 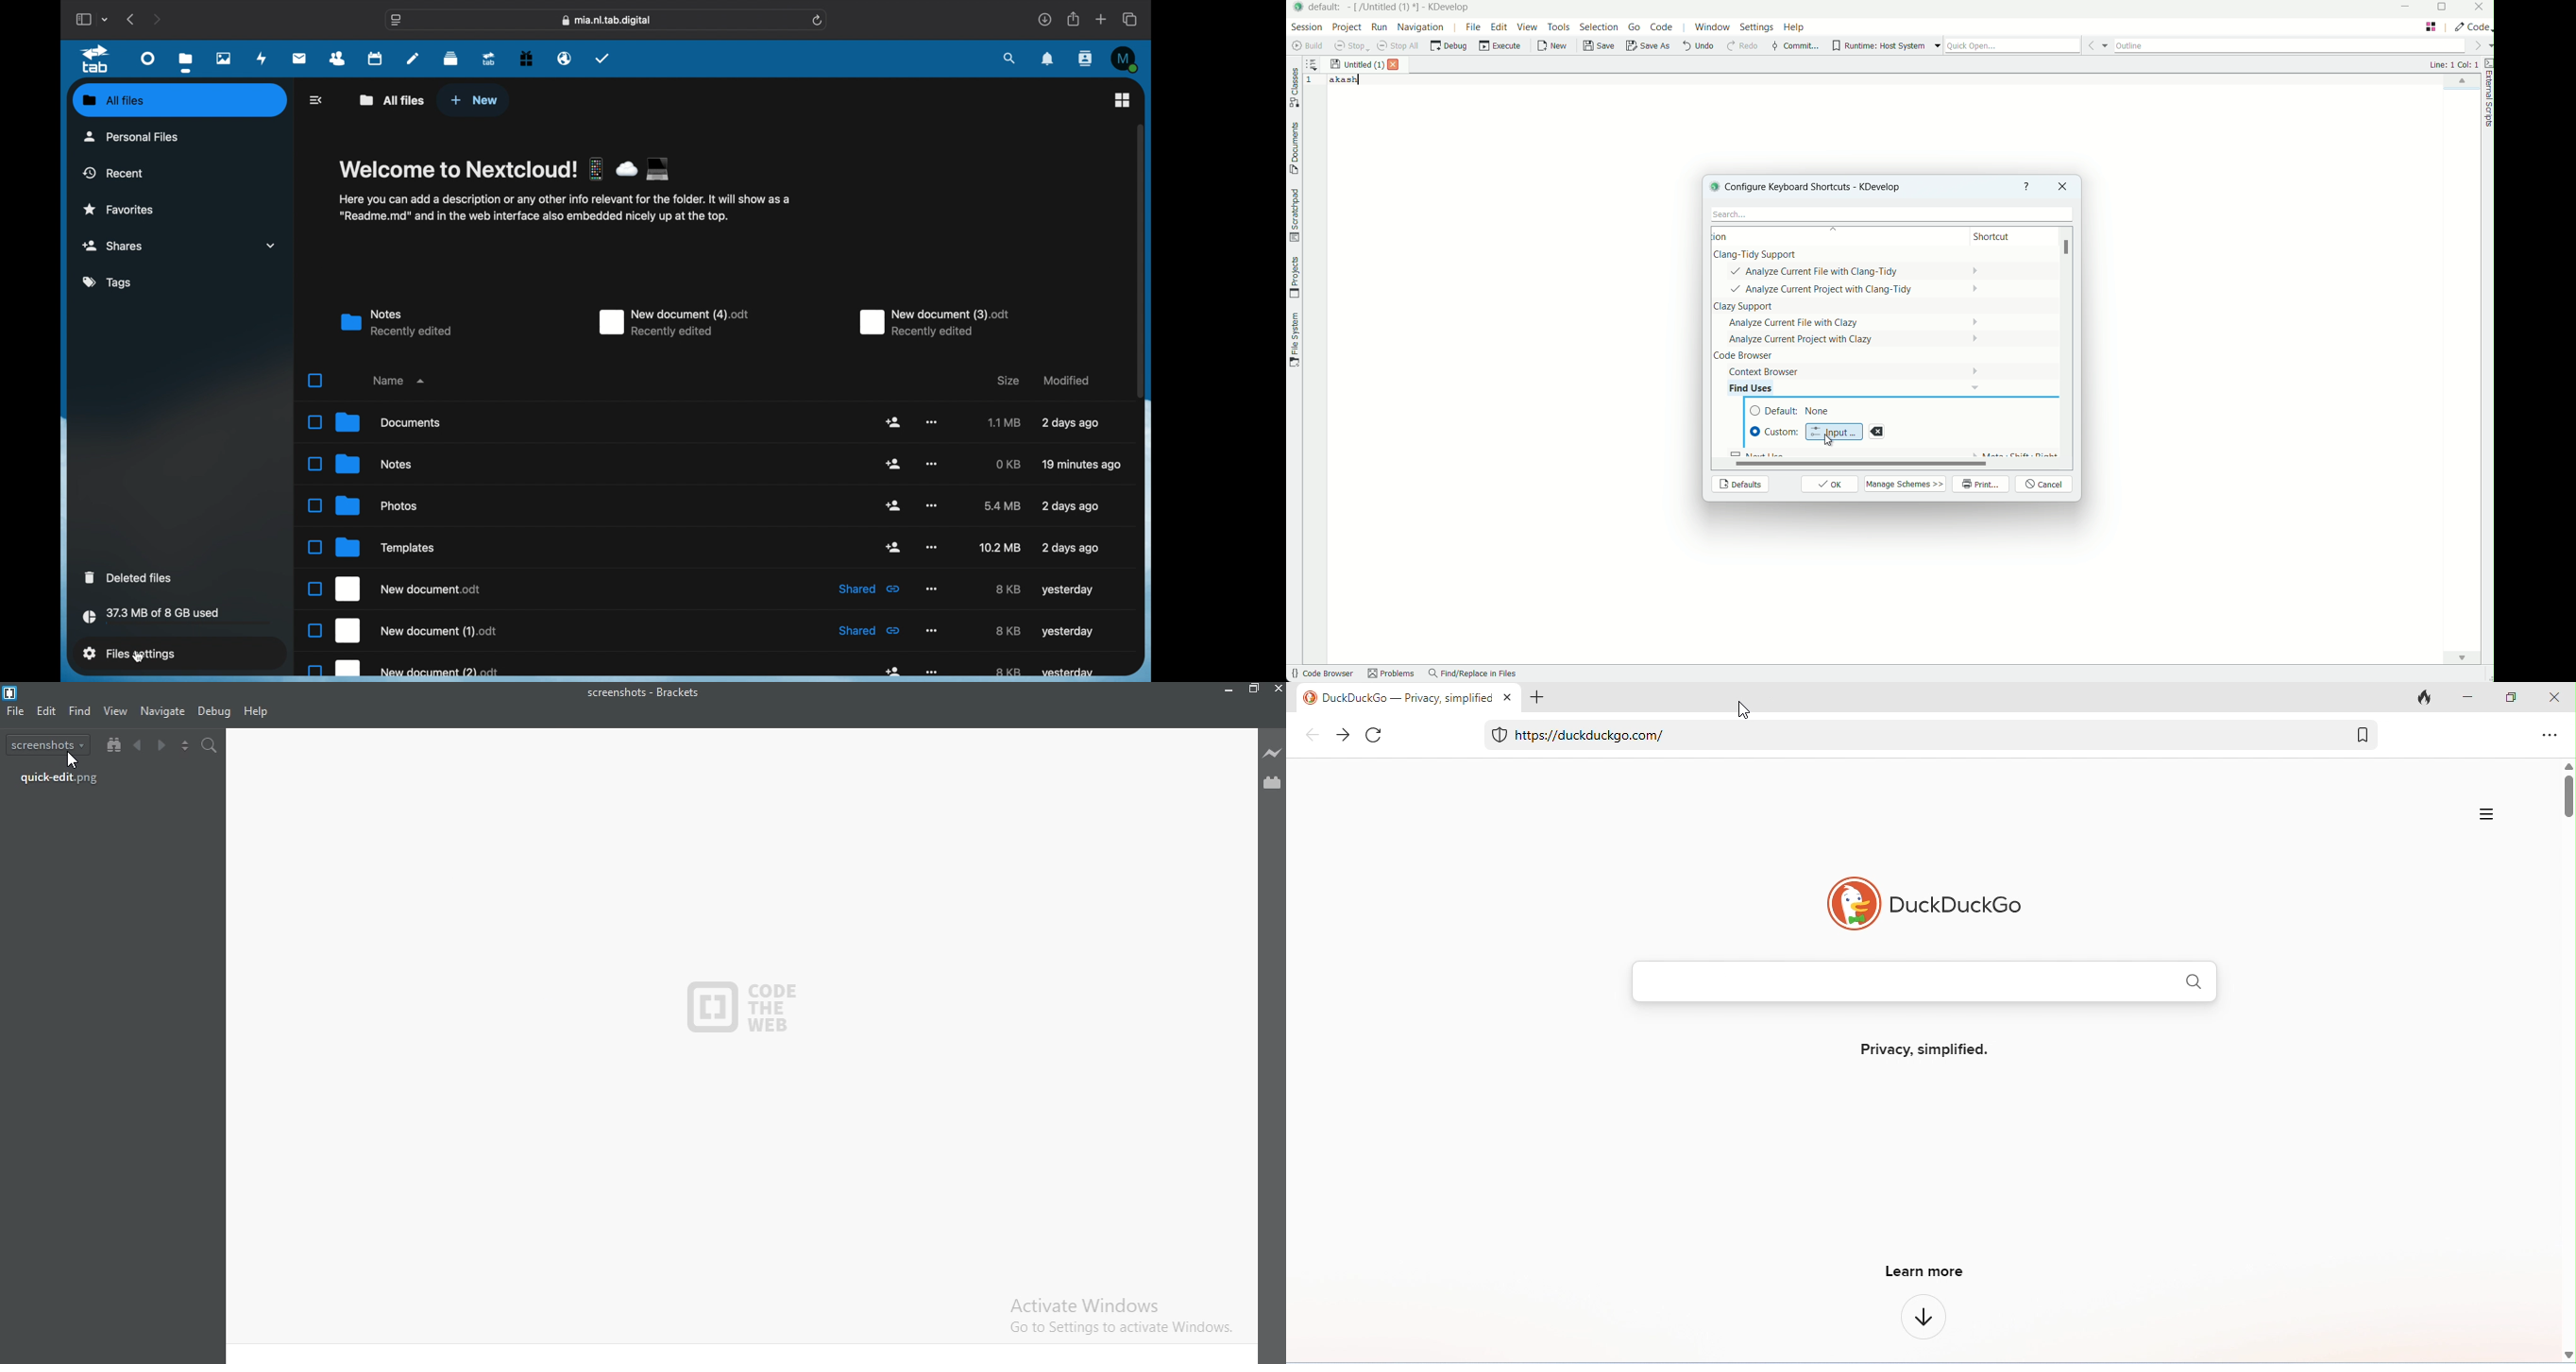 I want to click on all files, so click(x=113, y=100).